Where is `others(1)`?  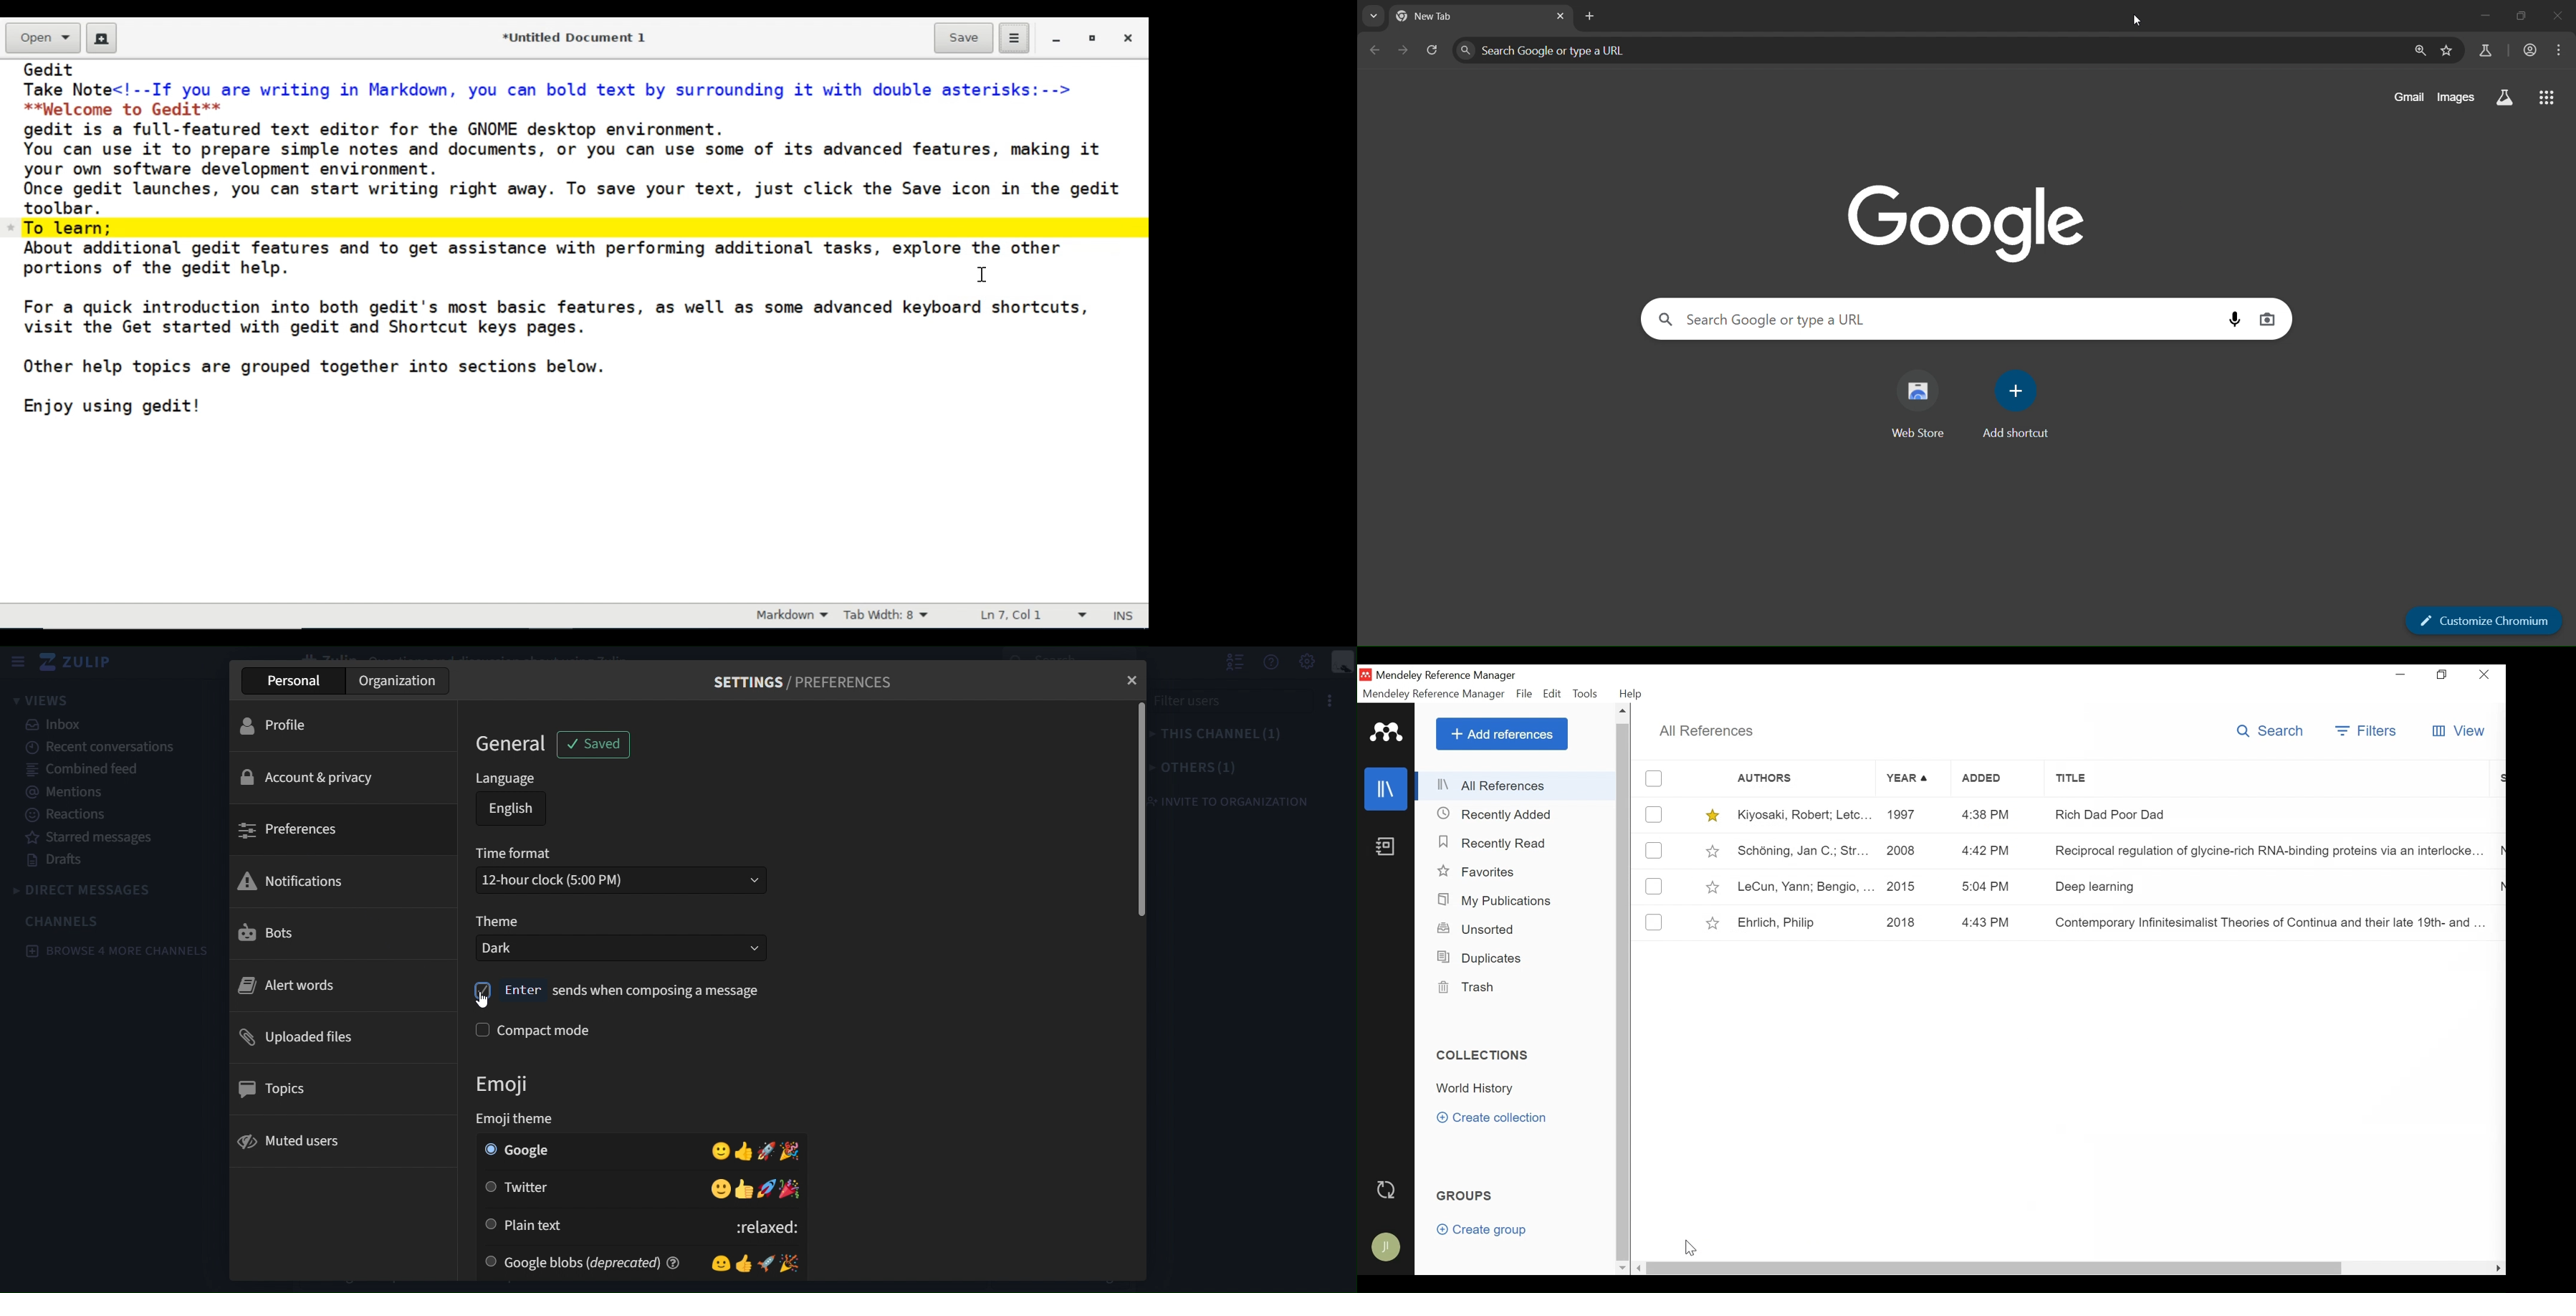
others(1) is located at coordinates (1196, 767).